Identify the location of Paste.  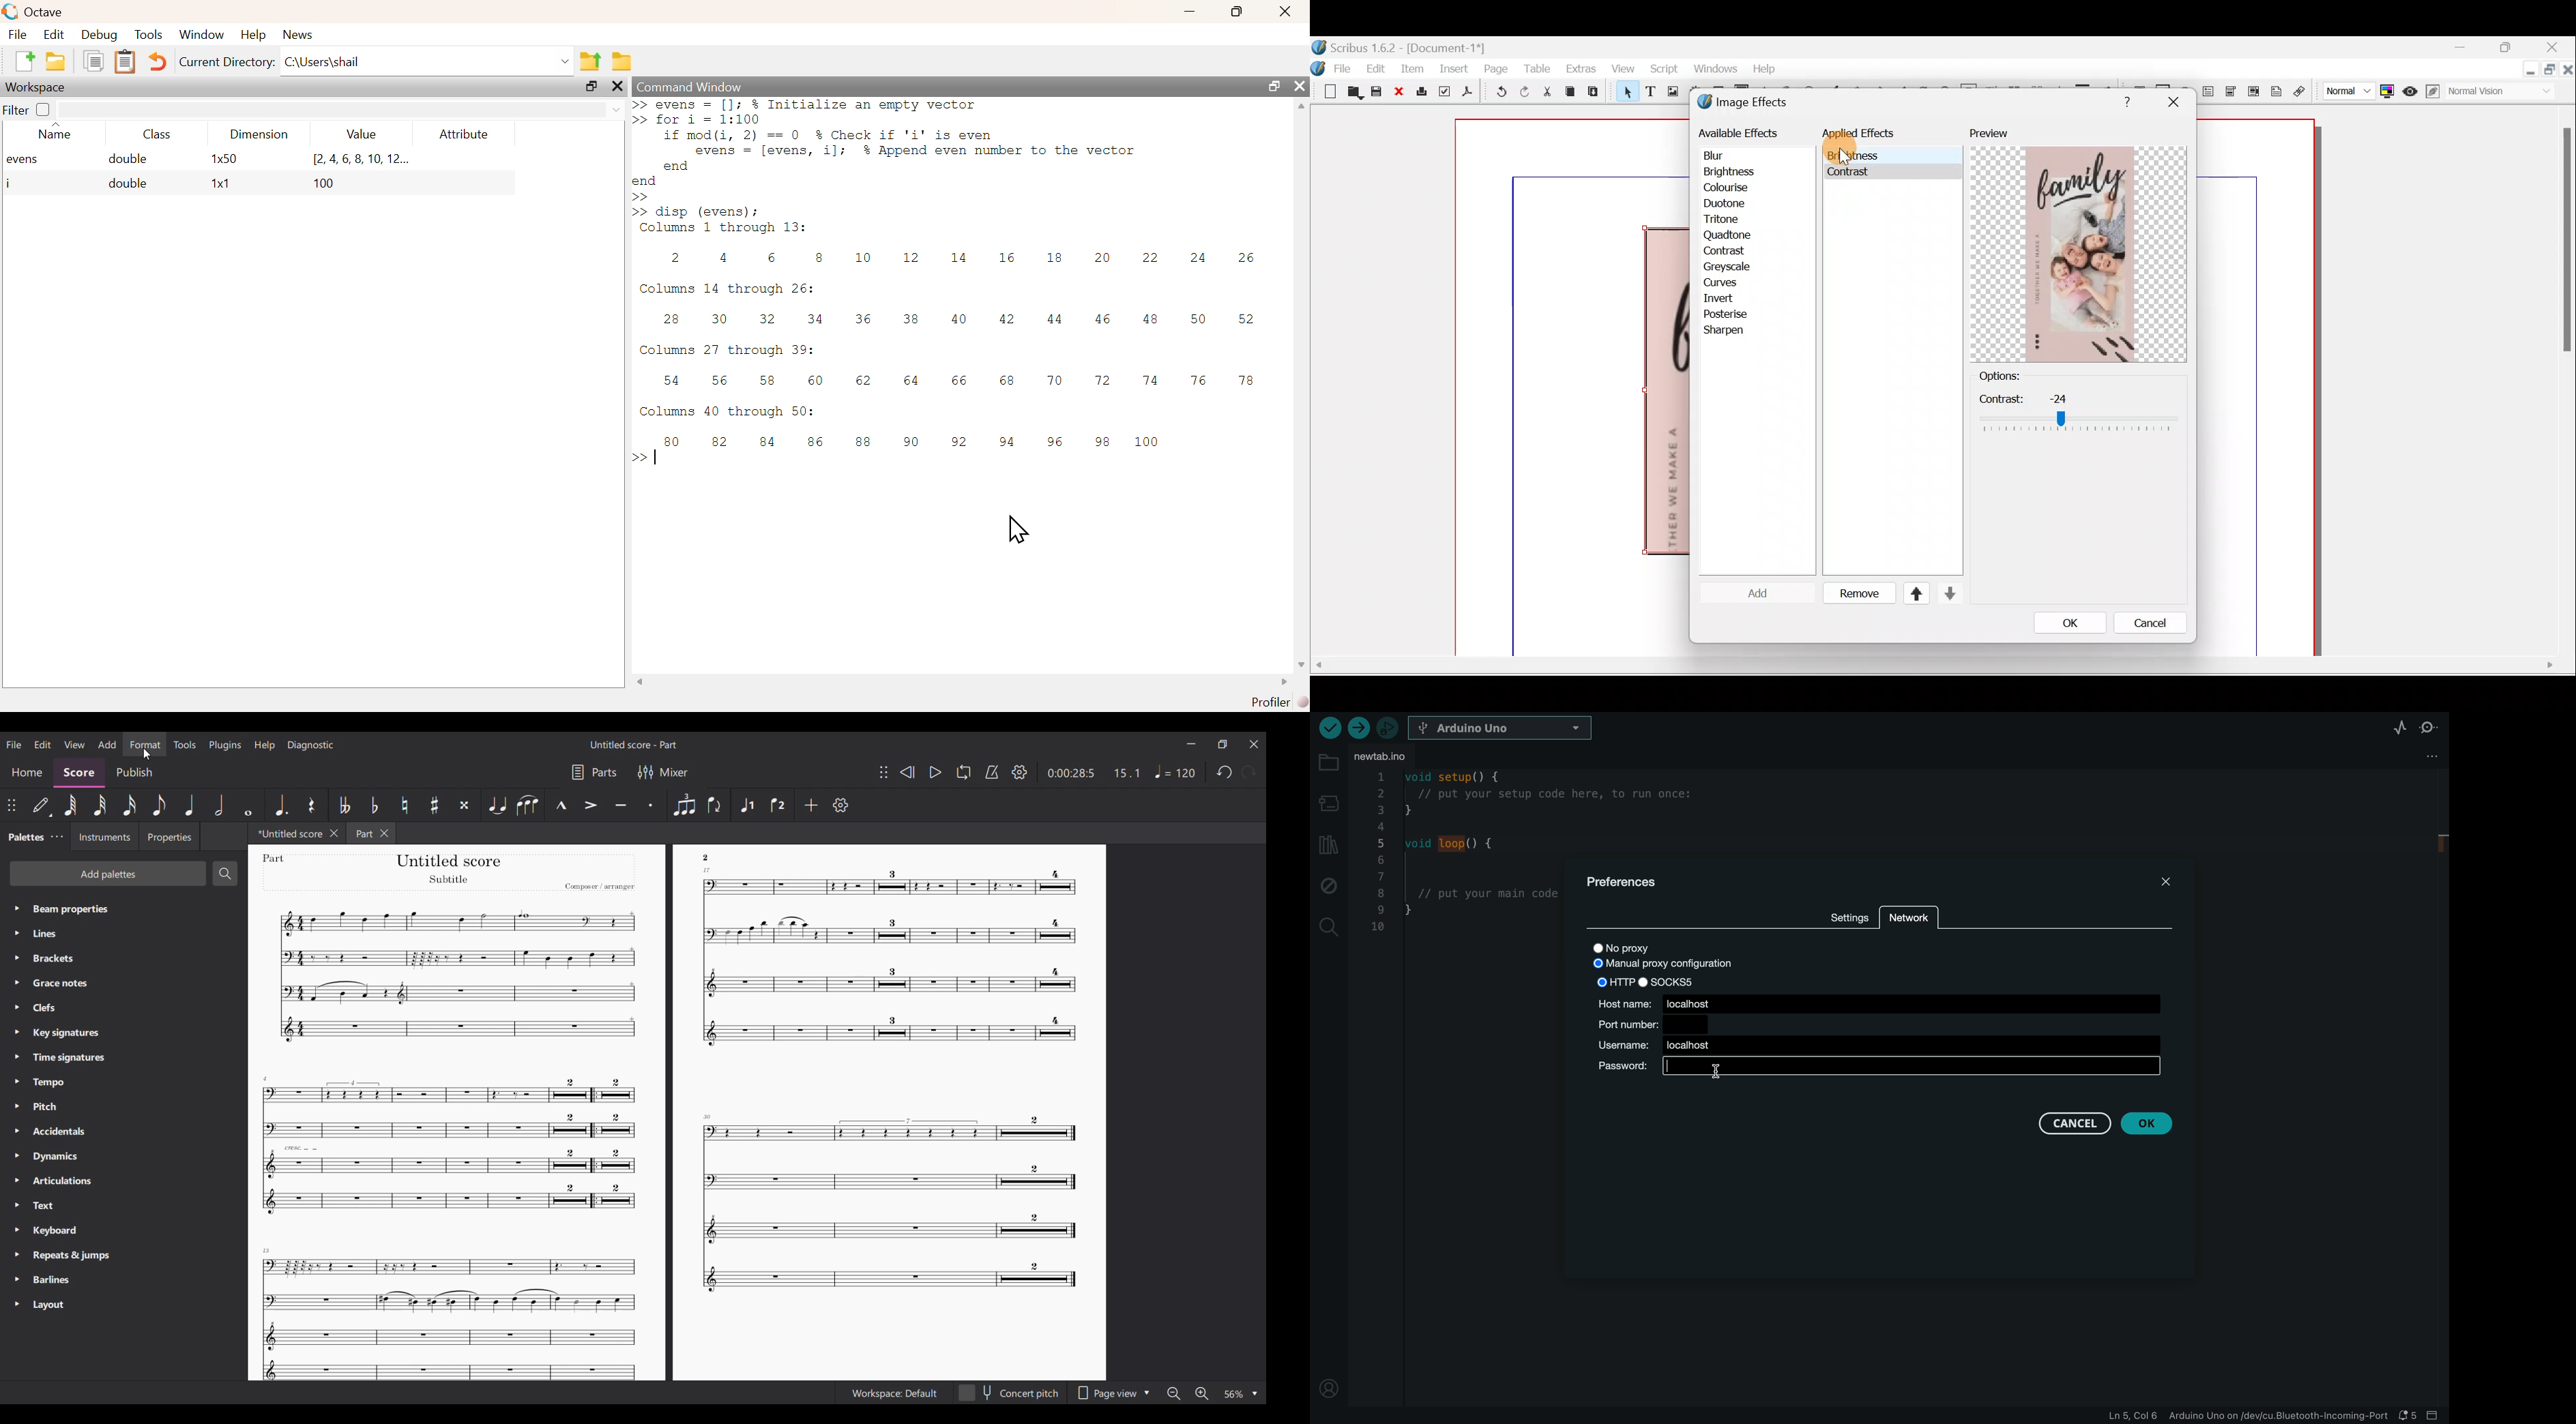
(1596, 93).